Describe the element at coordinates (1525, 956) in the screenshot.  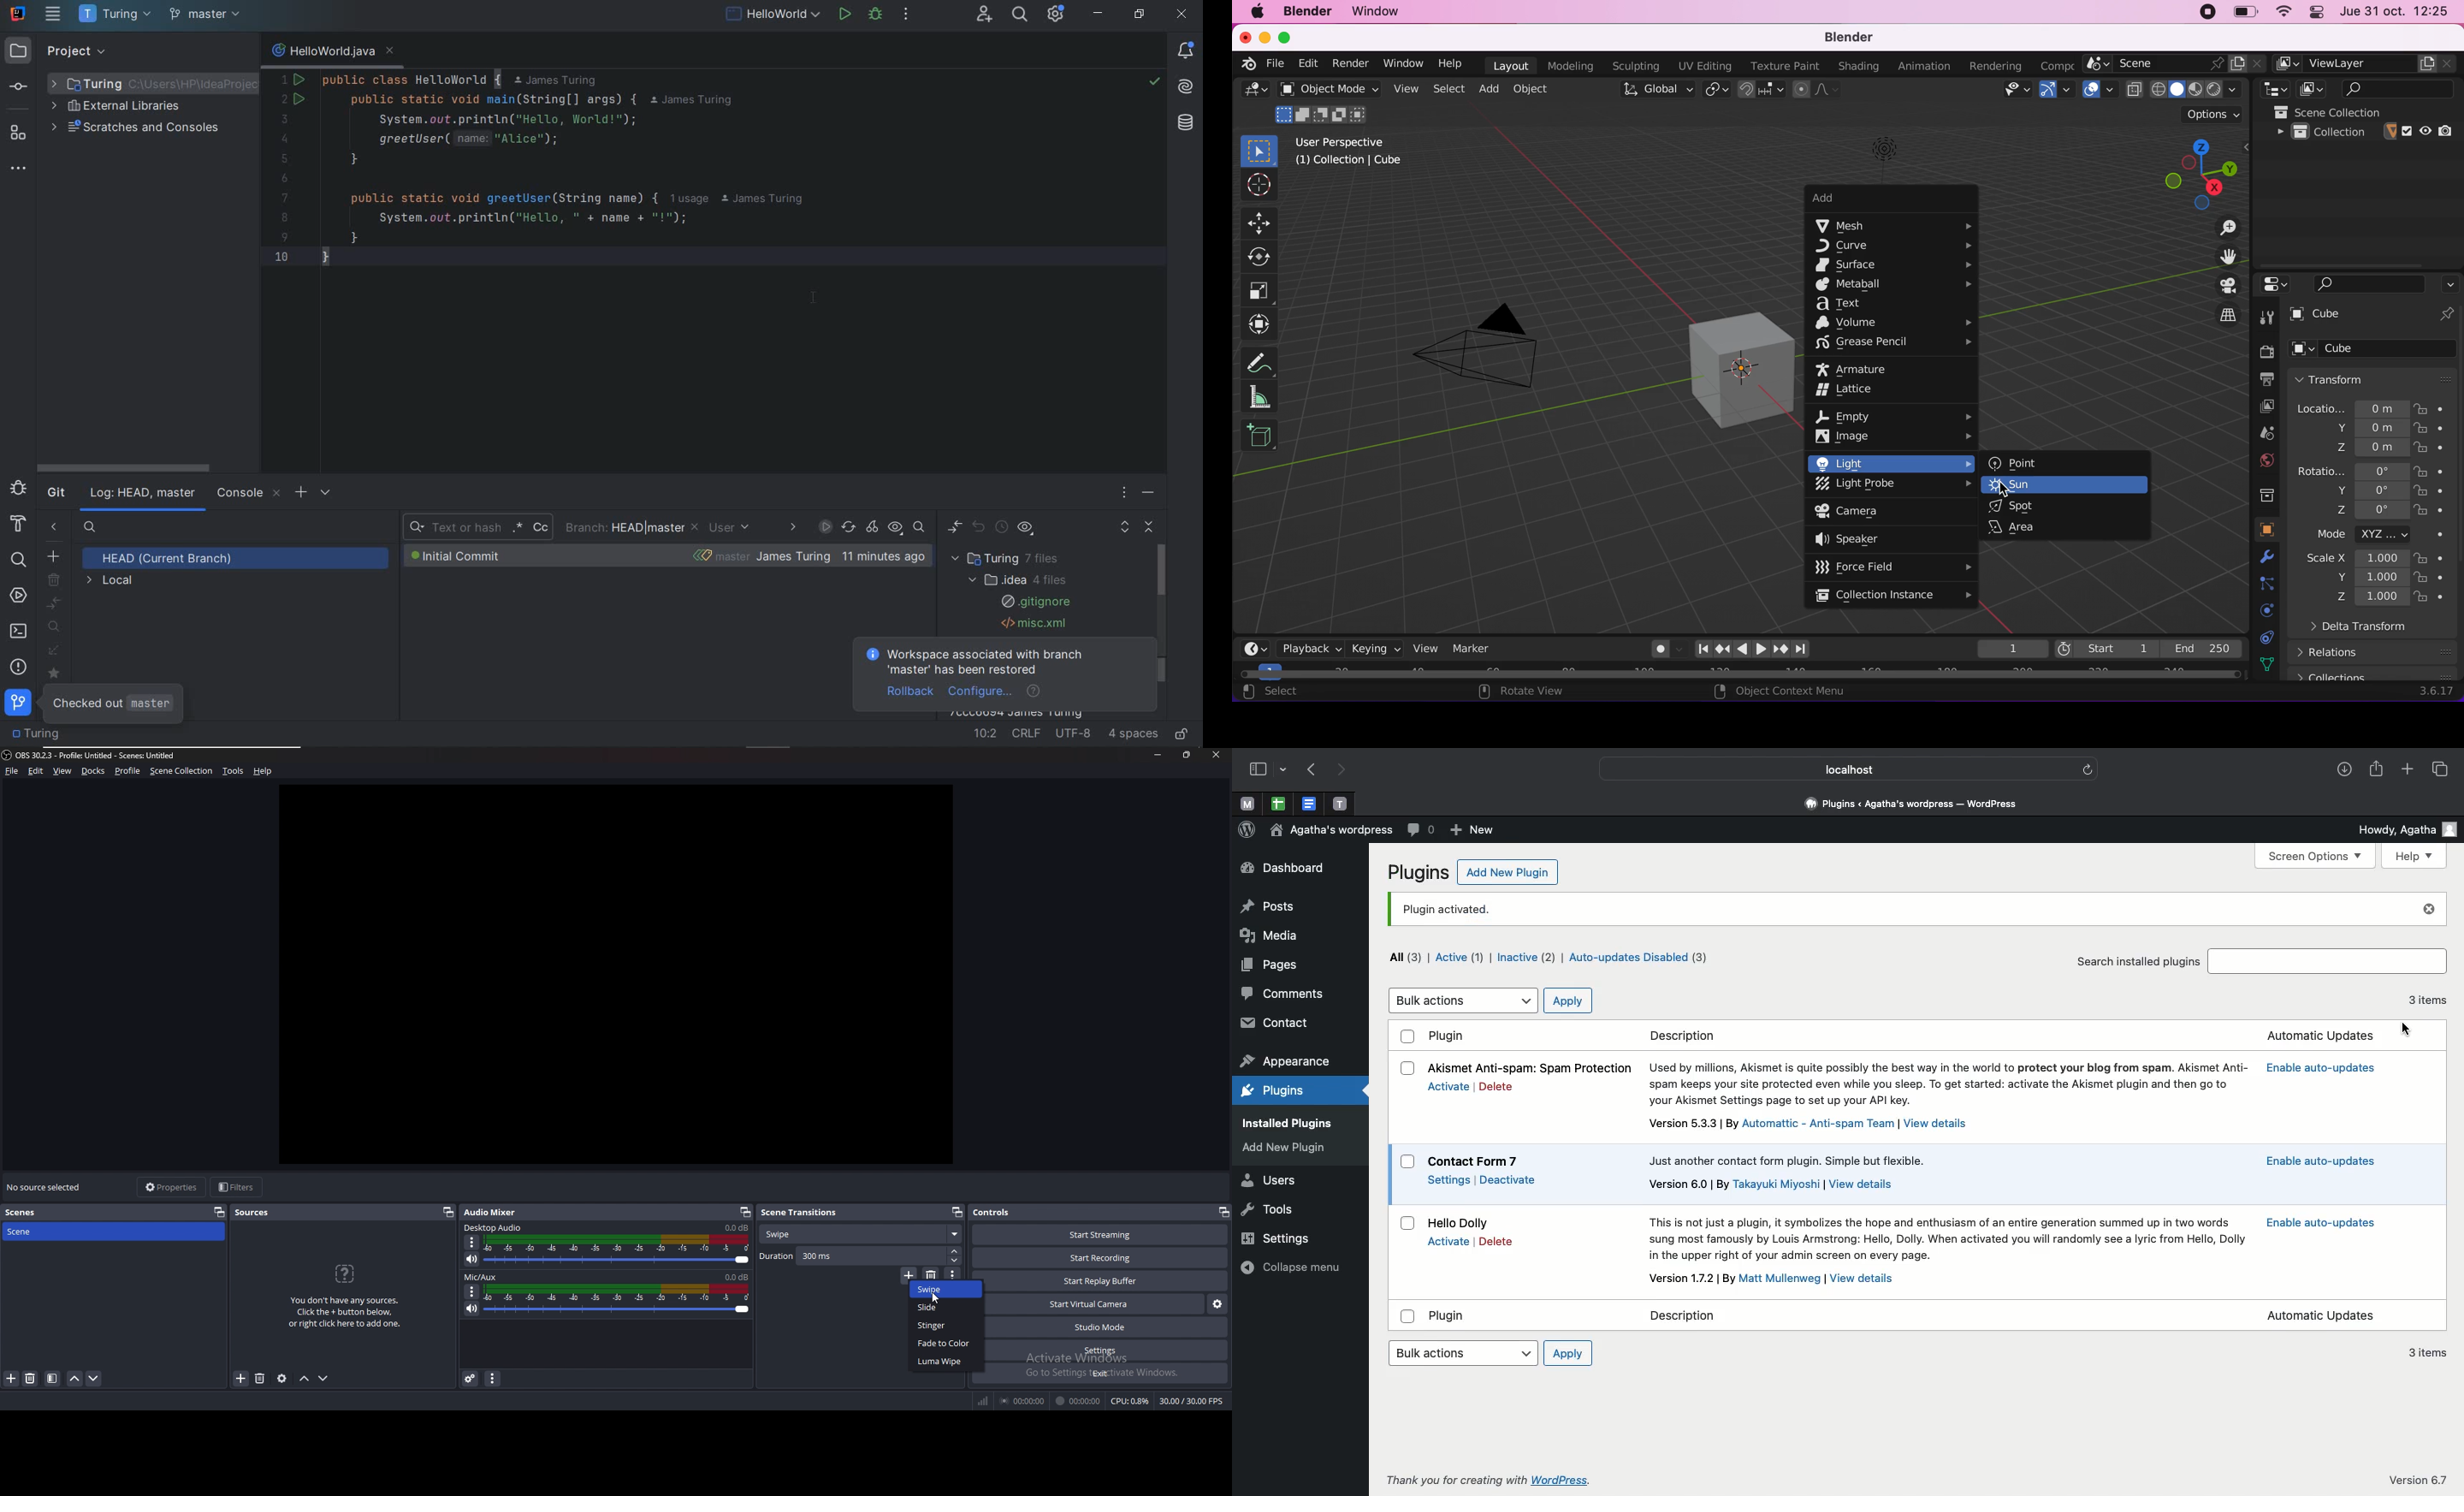
I see `Inactive` at that location.